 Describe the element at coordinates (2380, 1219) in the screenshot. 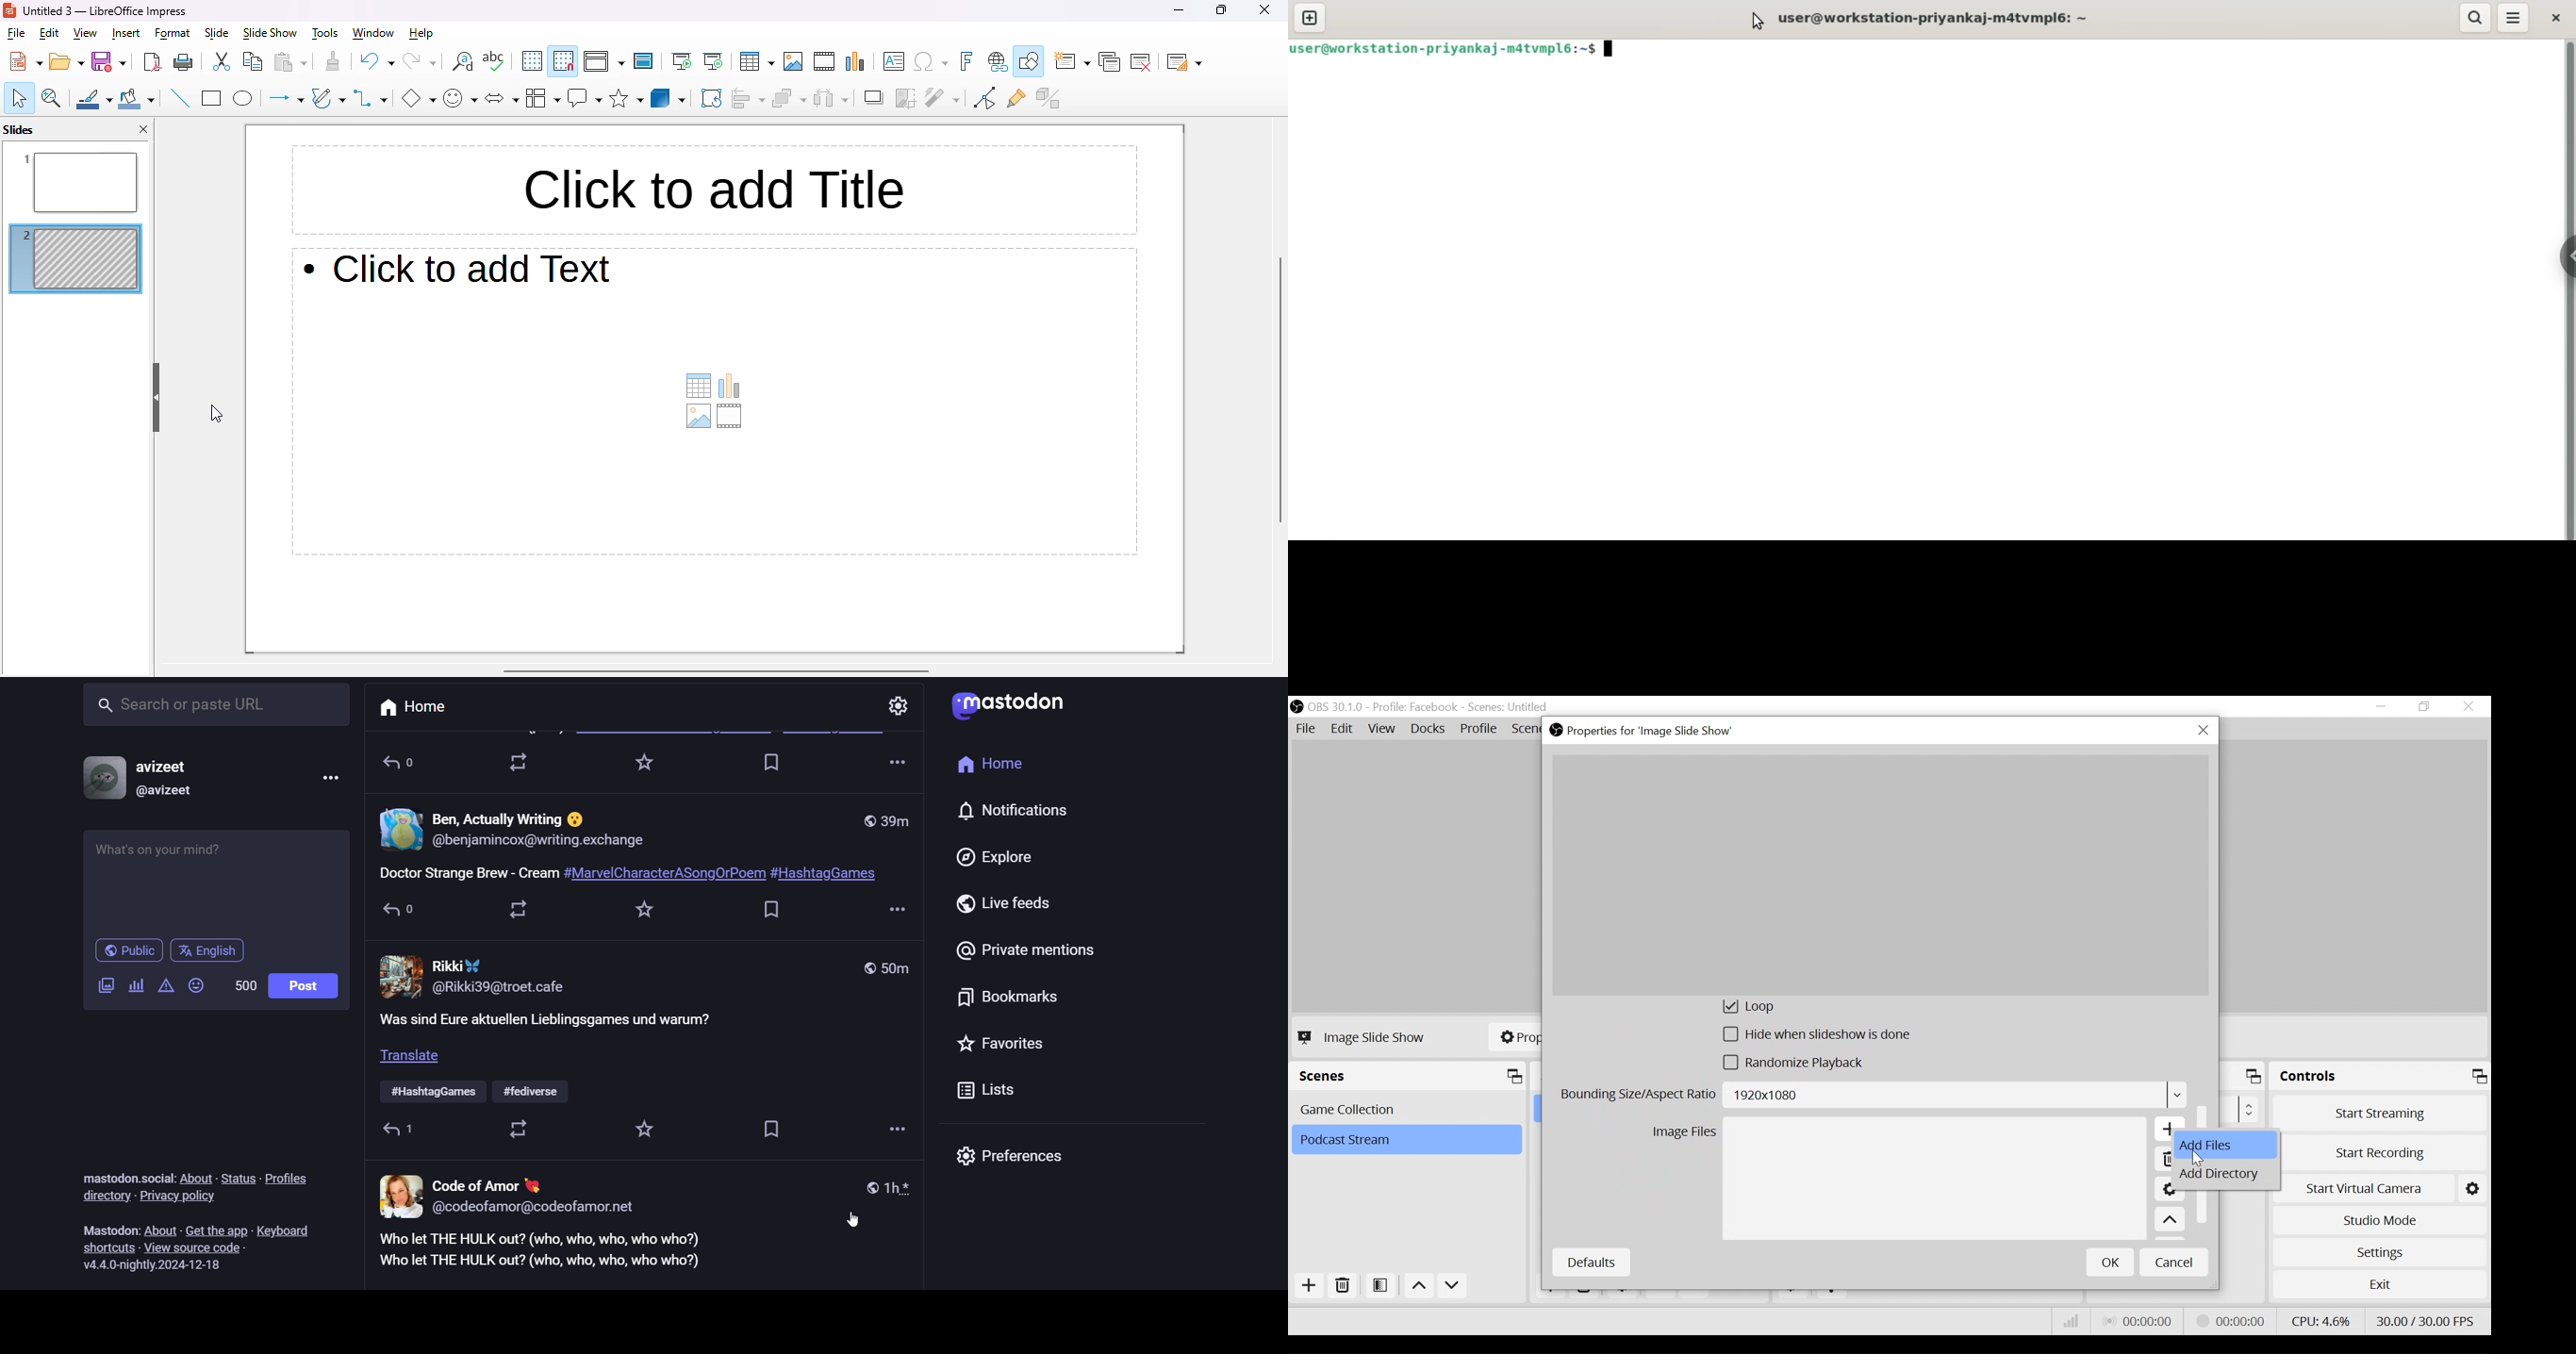

I see `Studio Mode` at that location.